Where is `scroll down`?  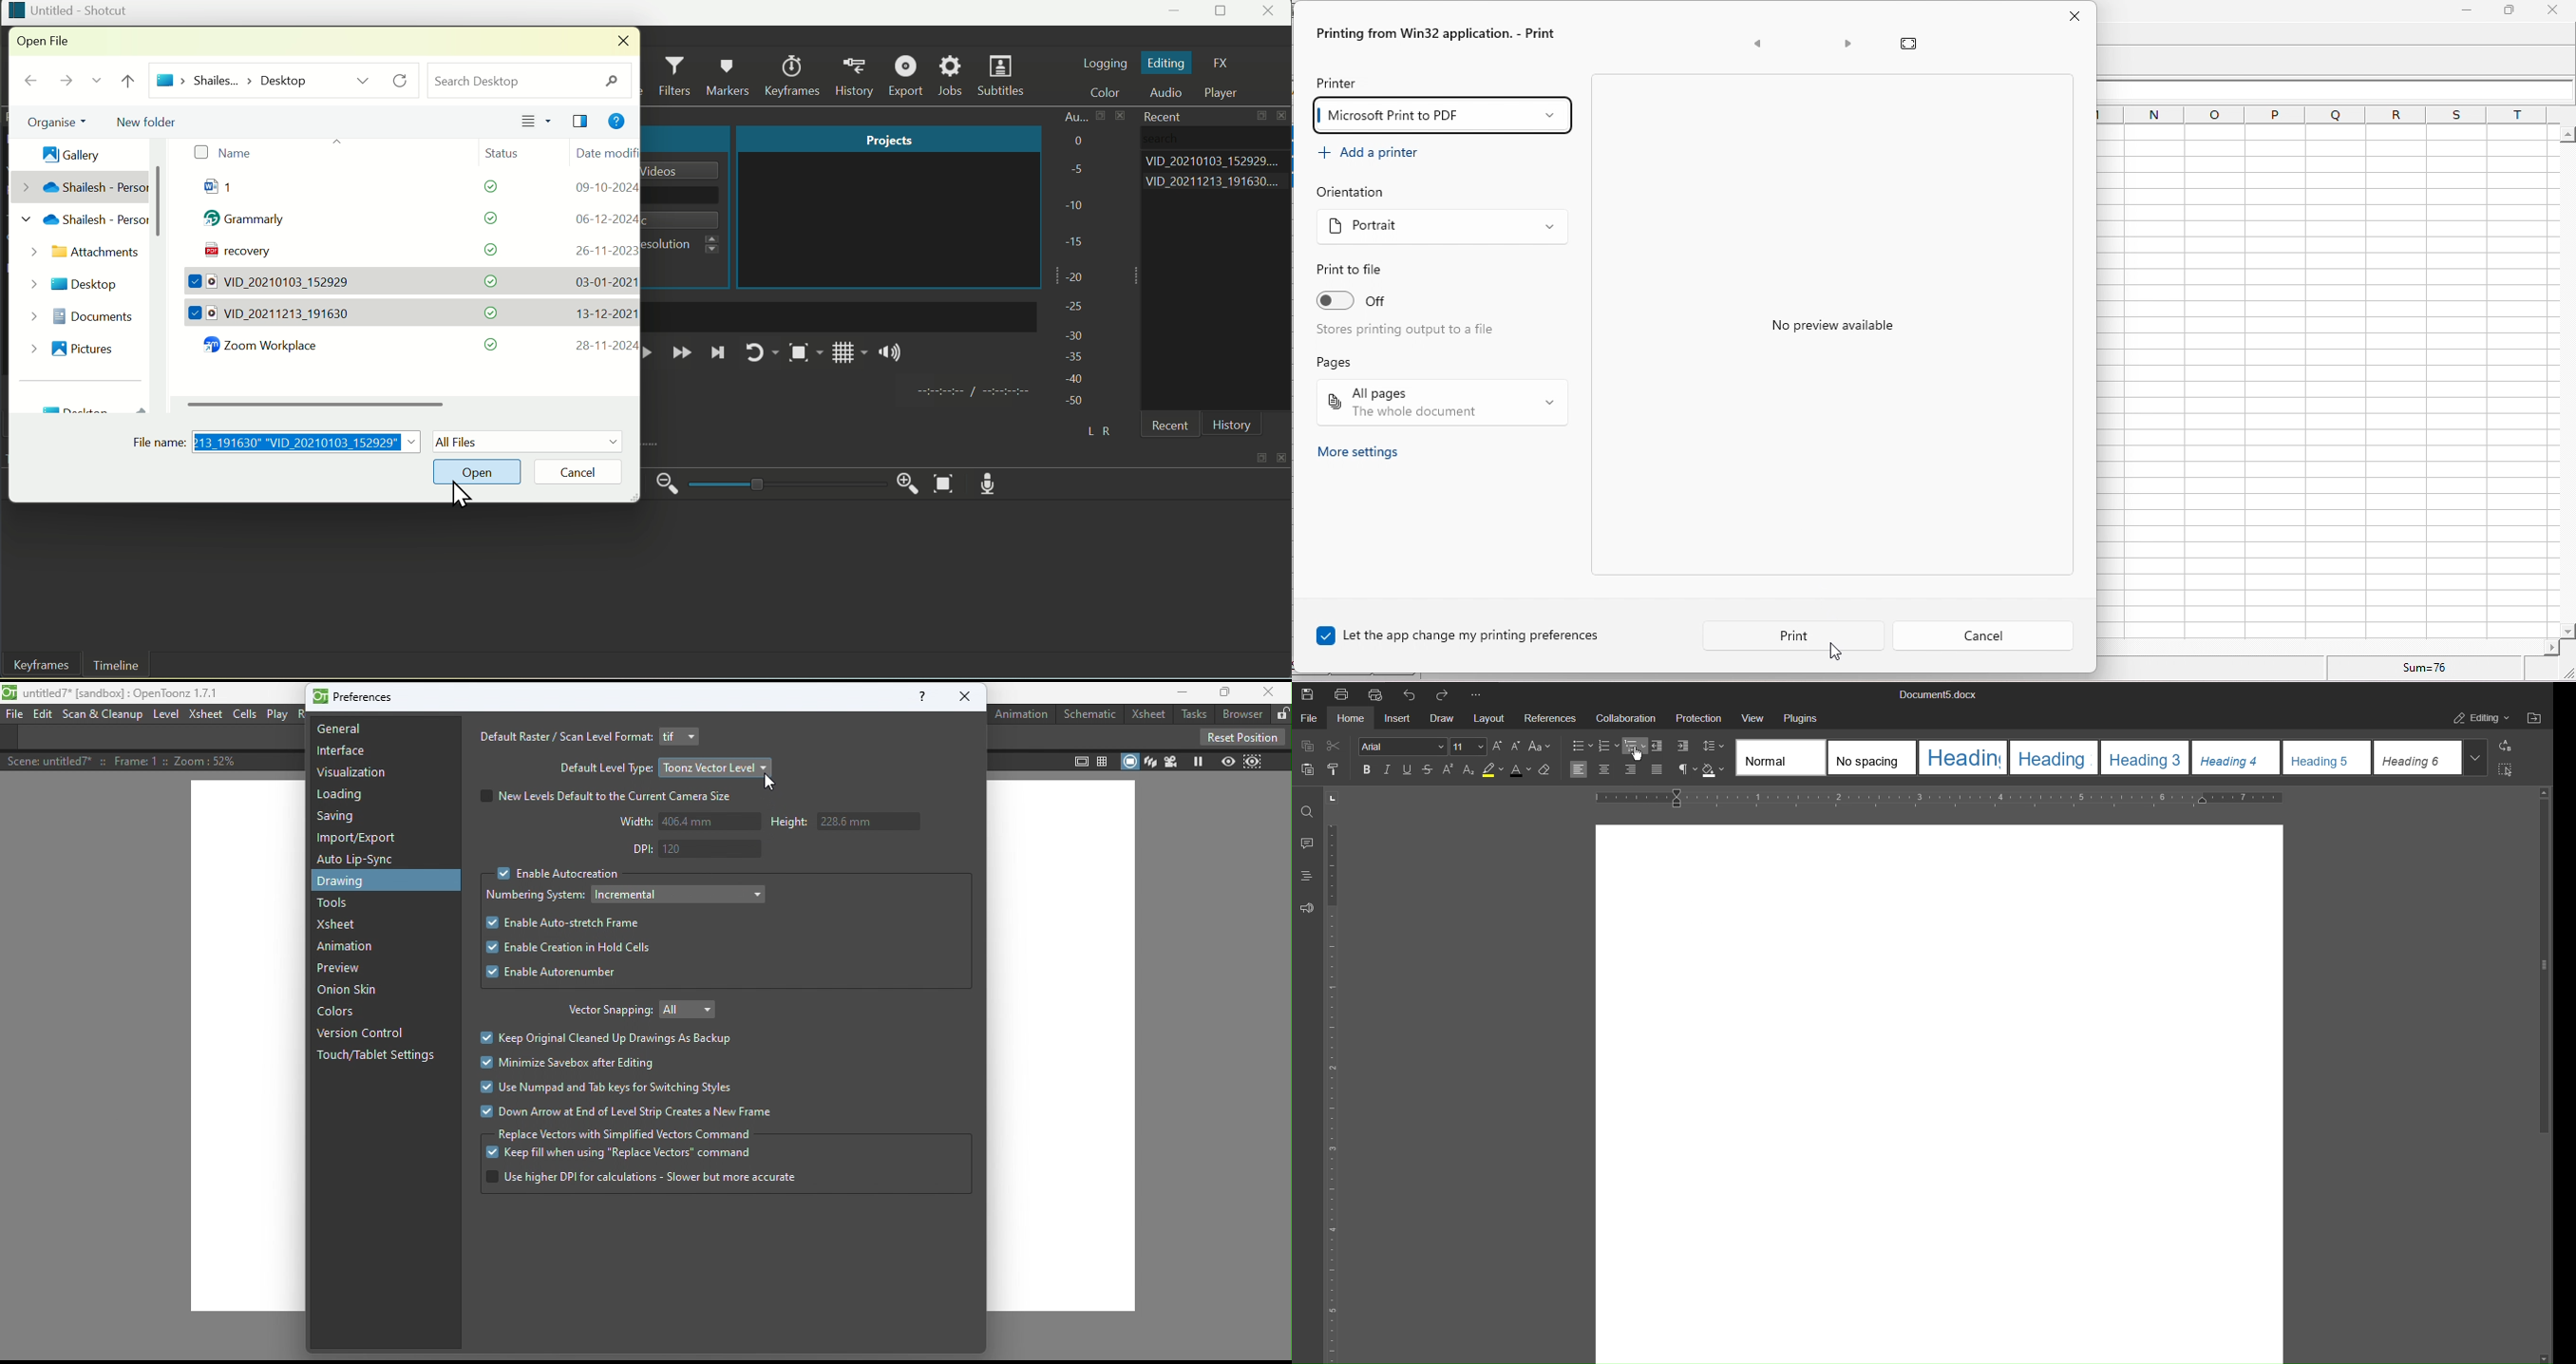
scroll down is located at coordinates (2543, 1358).